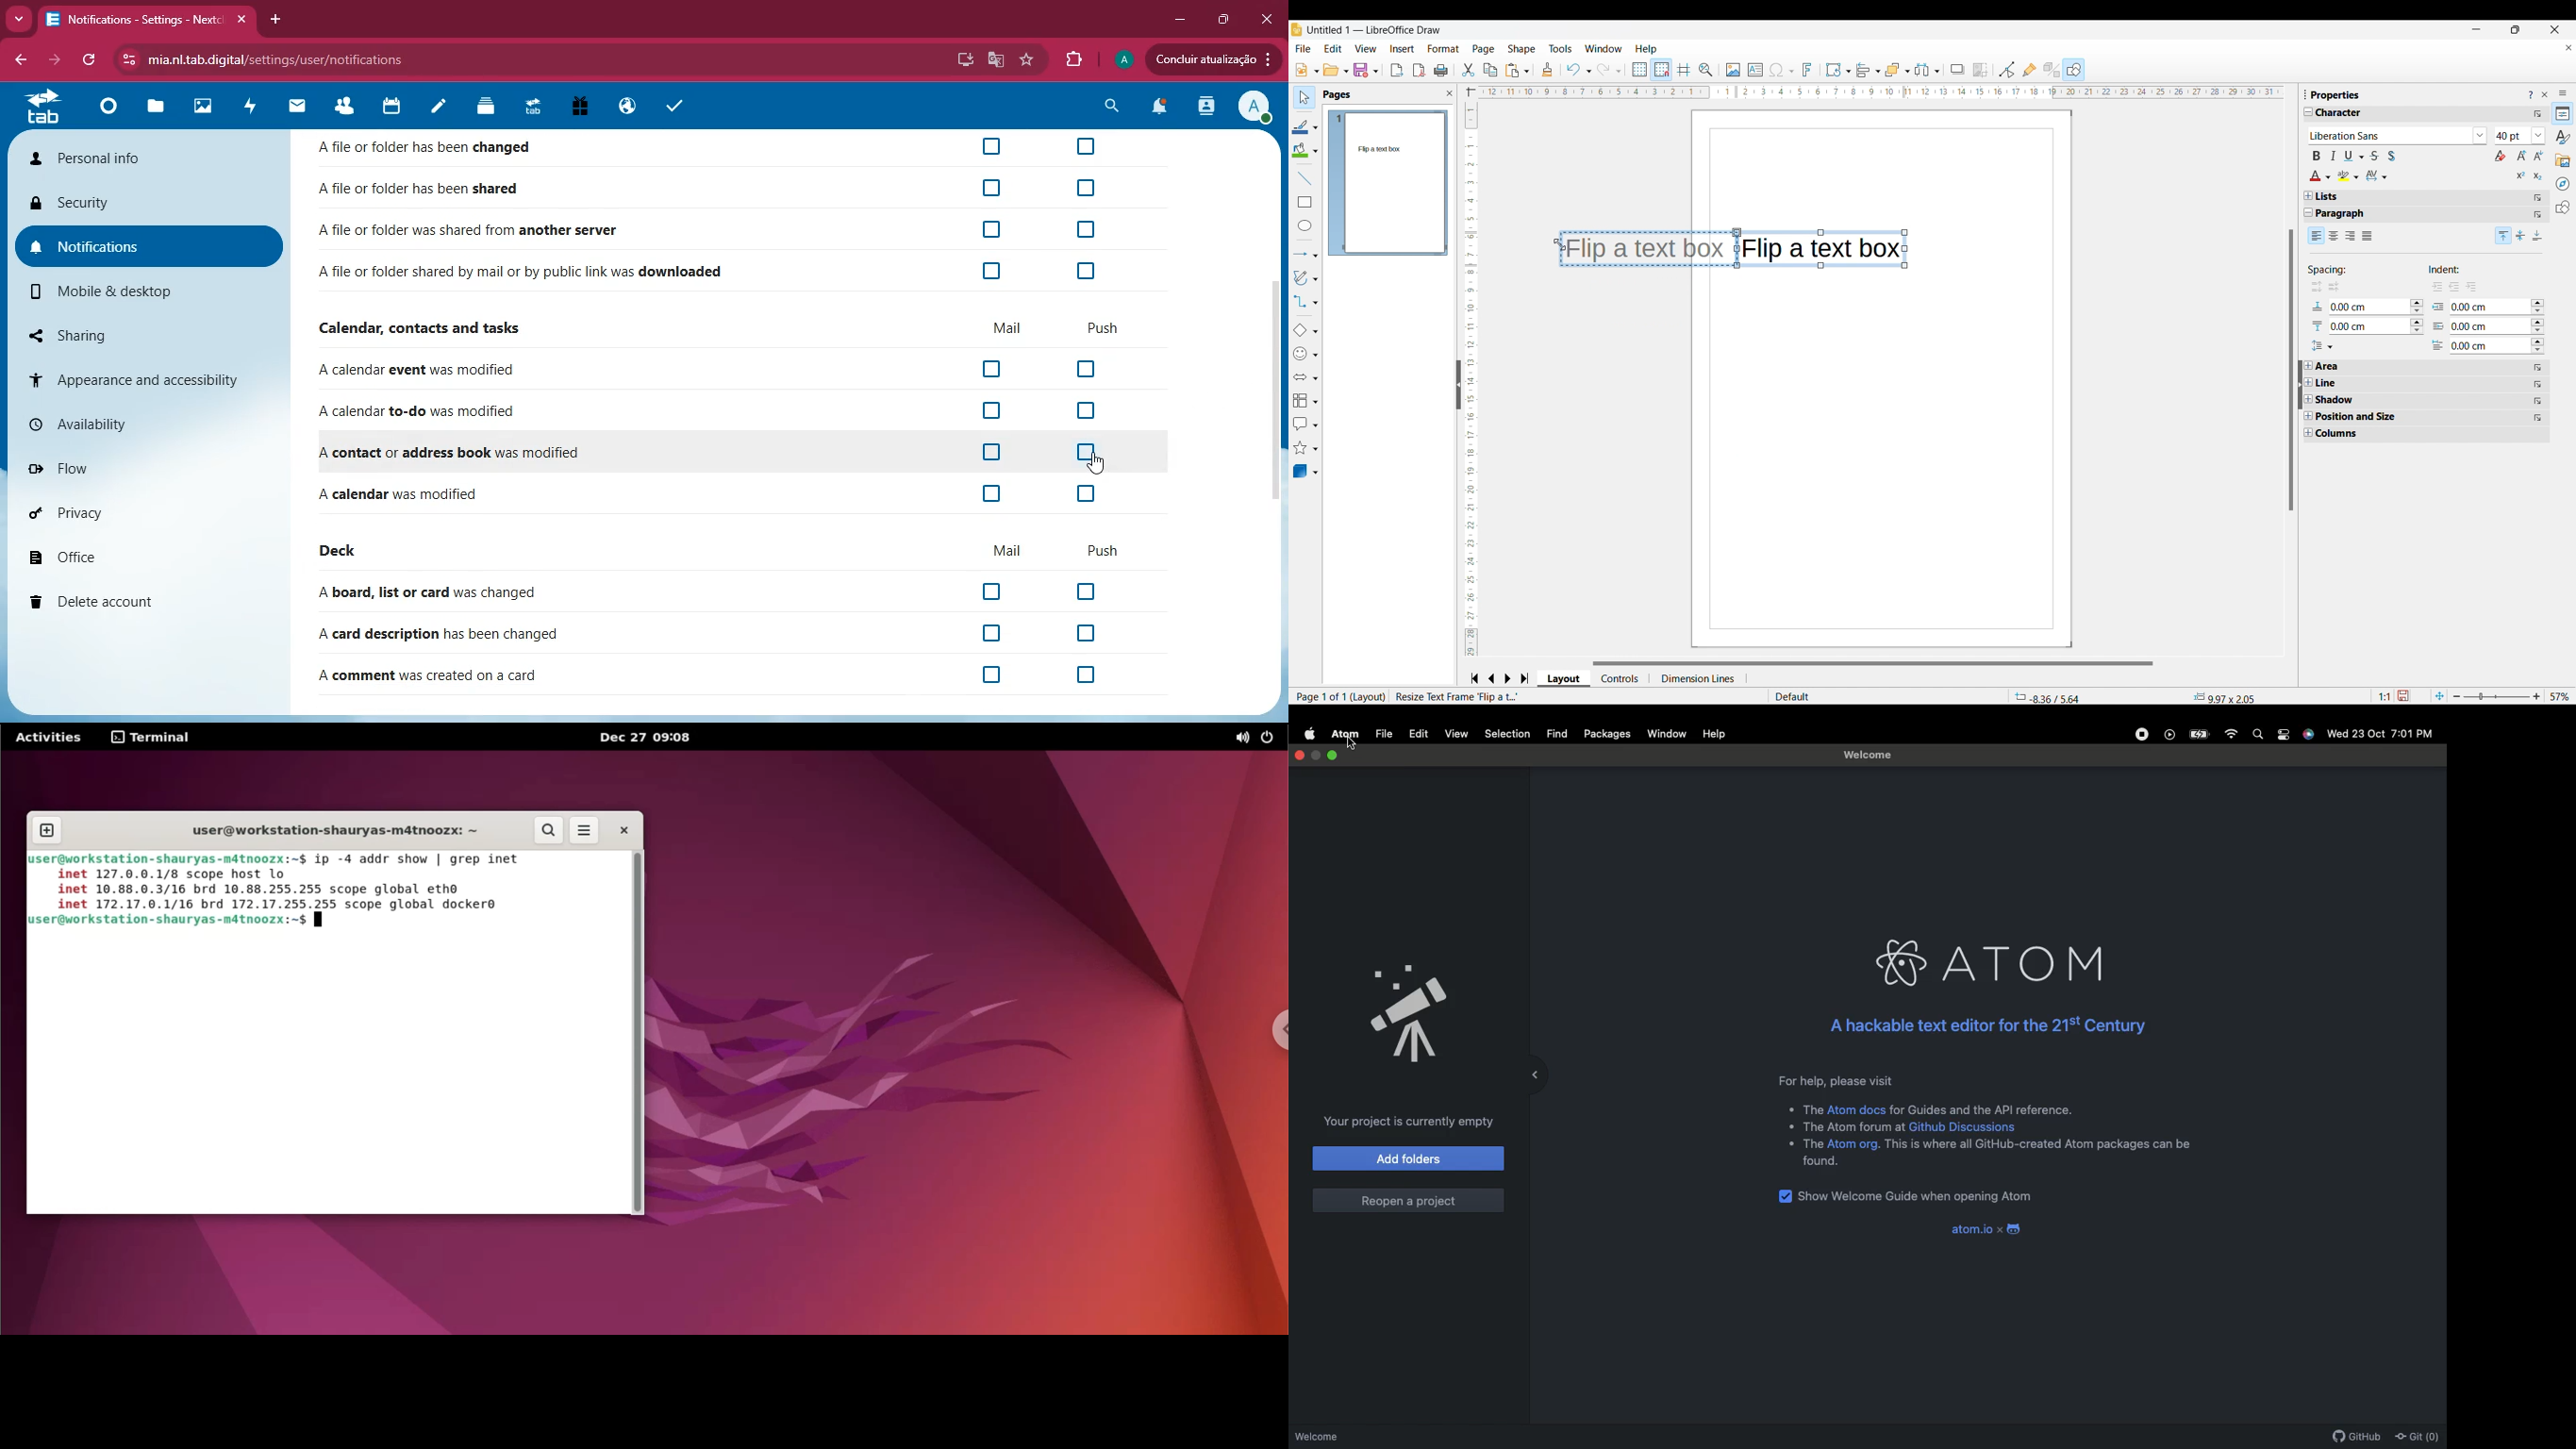 The width and height of the screenshot is (2576, 1456). I want to click on tab, so click(535, 108).